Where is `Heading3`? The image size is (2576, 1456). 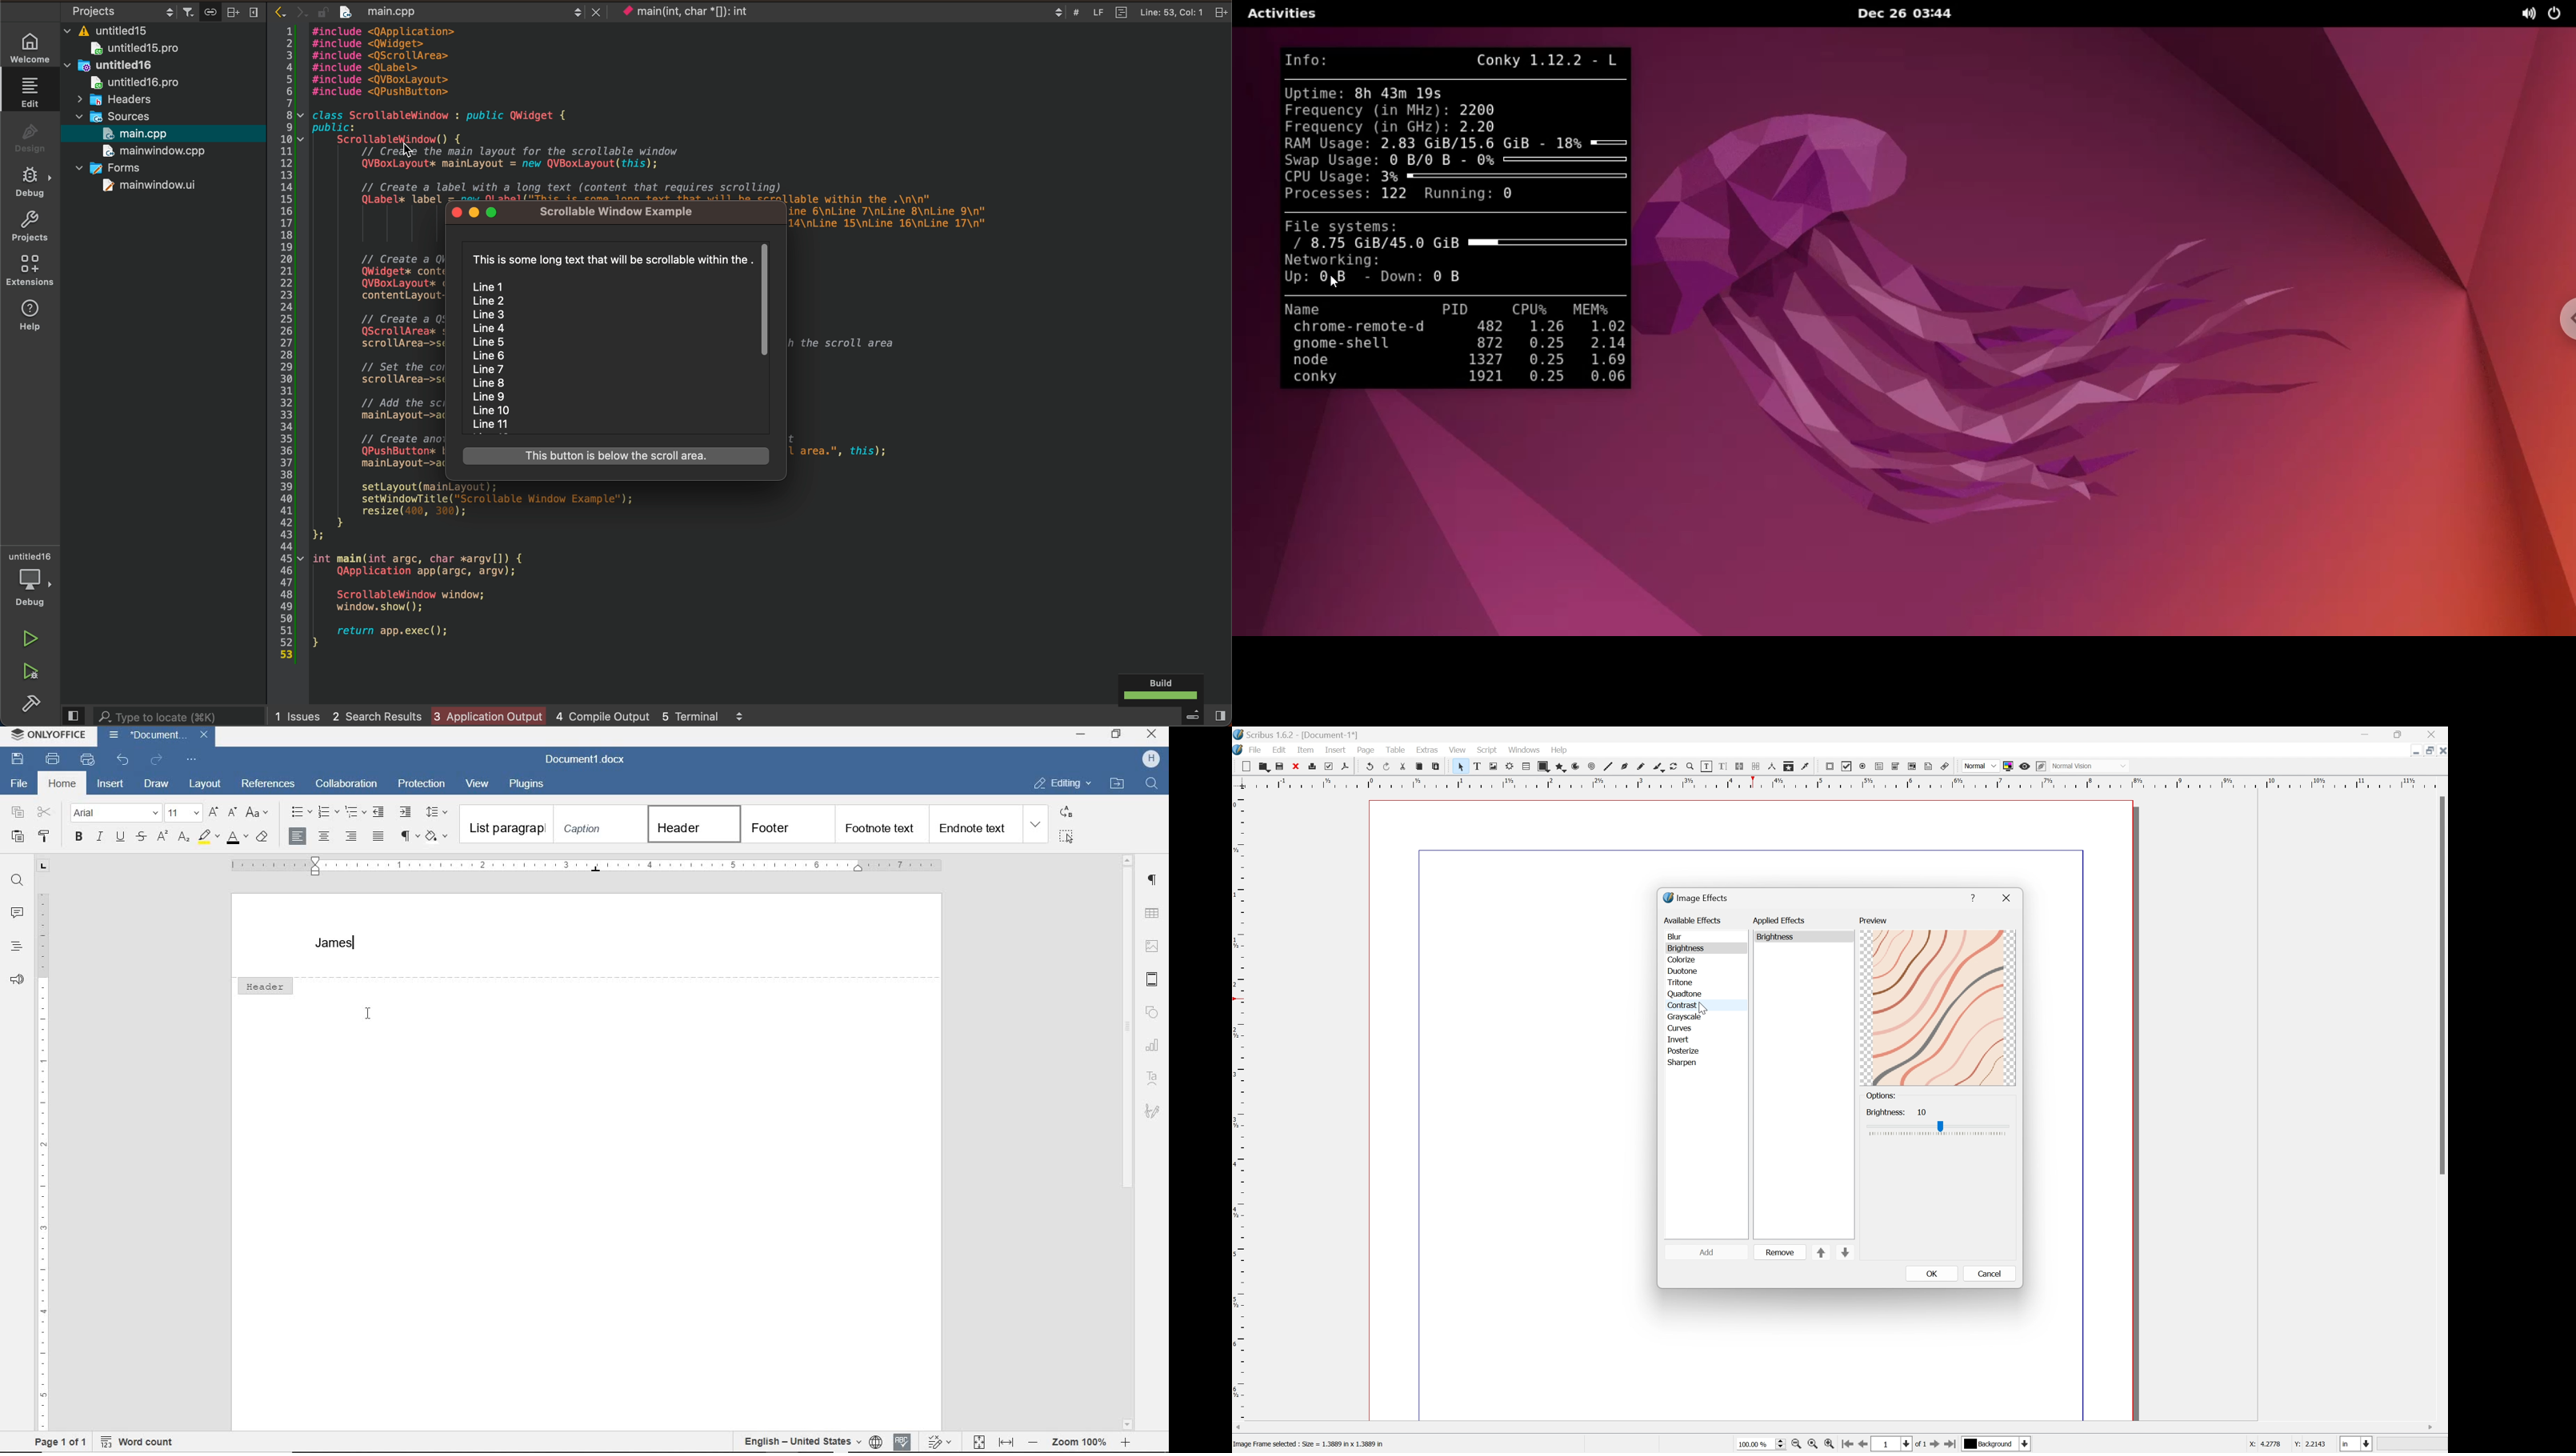 Heading3 is located at coordinates (879, 823).